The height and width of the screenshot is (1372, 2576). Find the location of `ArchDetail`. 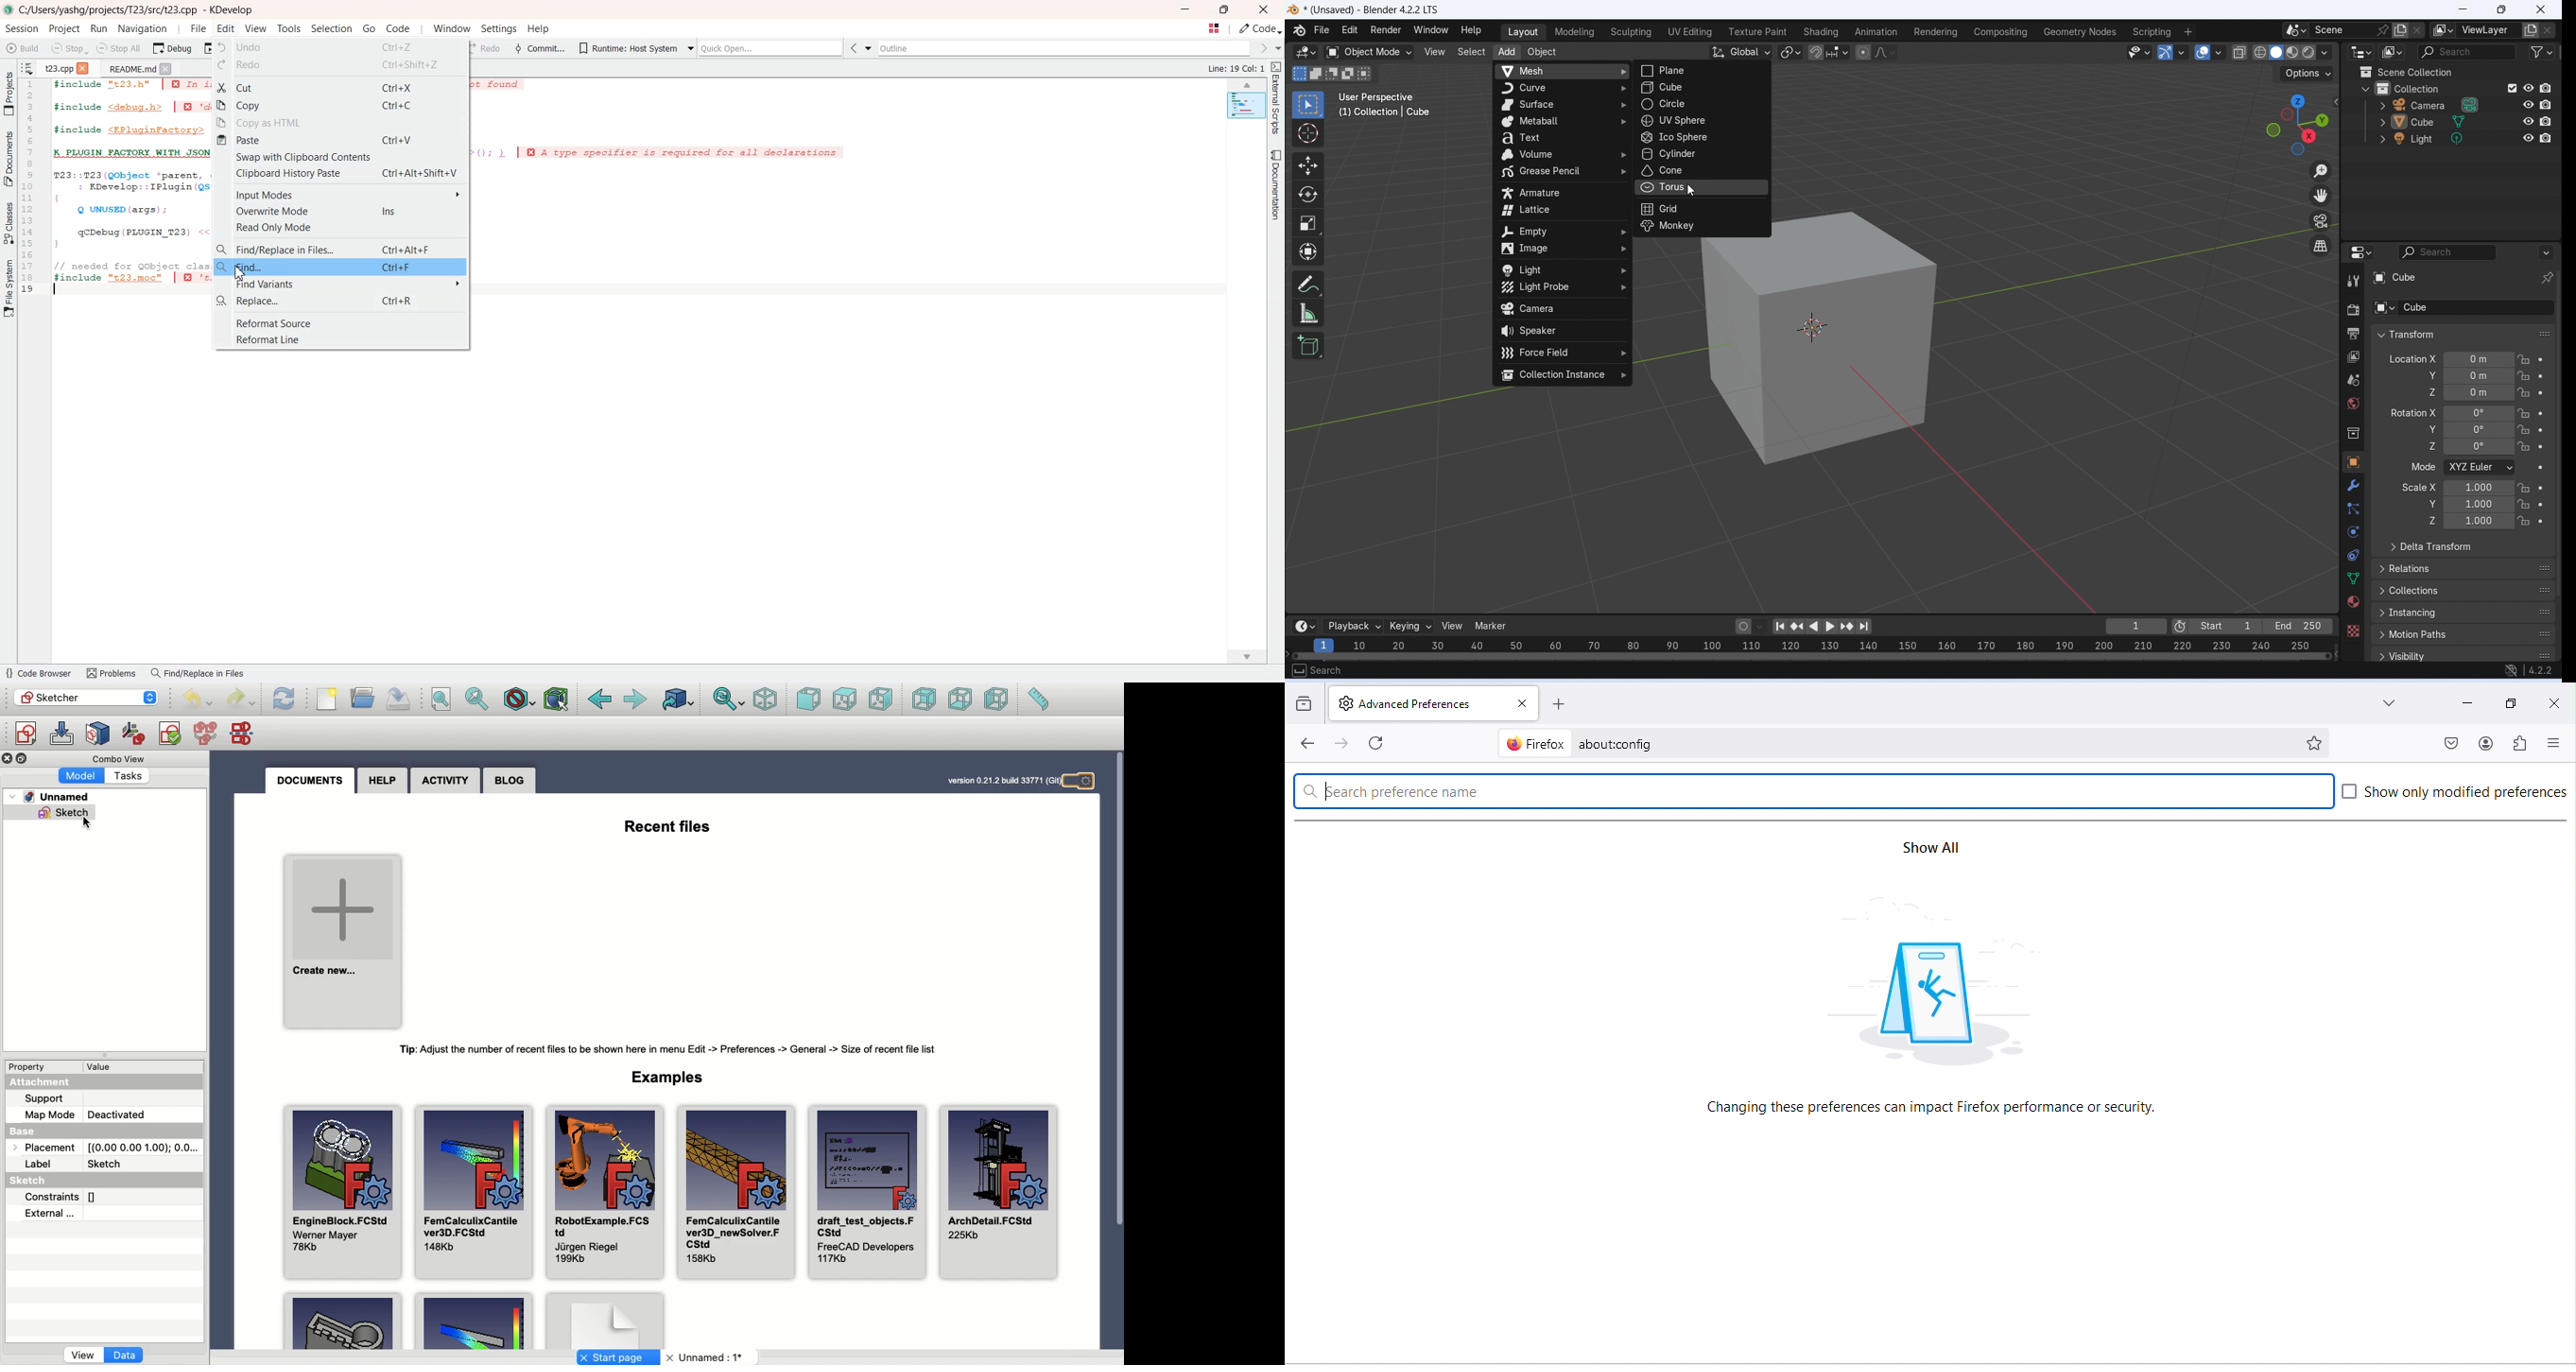

ArchDetail is located at coordinates (1000, 1195).